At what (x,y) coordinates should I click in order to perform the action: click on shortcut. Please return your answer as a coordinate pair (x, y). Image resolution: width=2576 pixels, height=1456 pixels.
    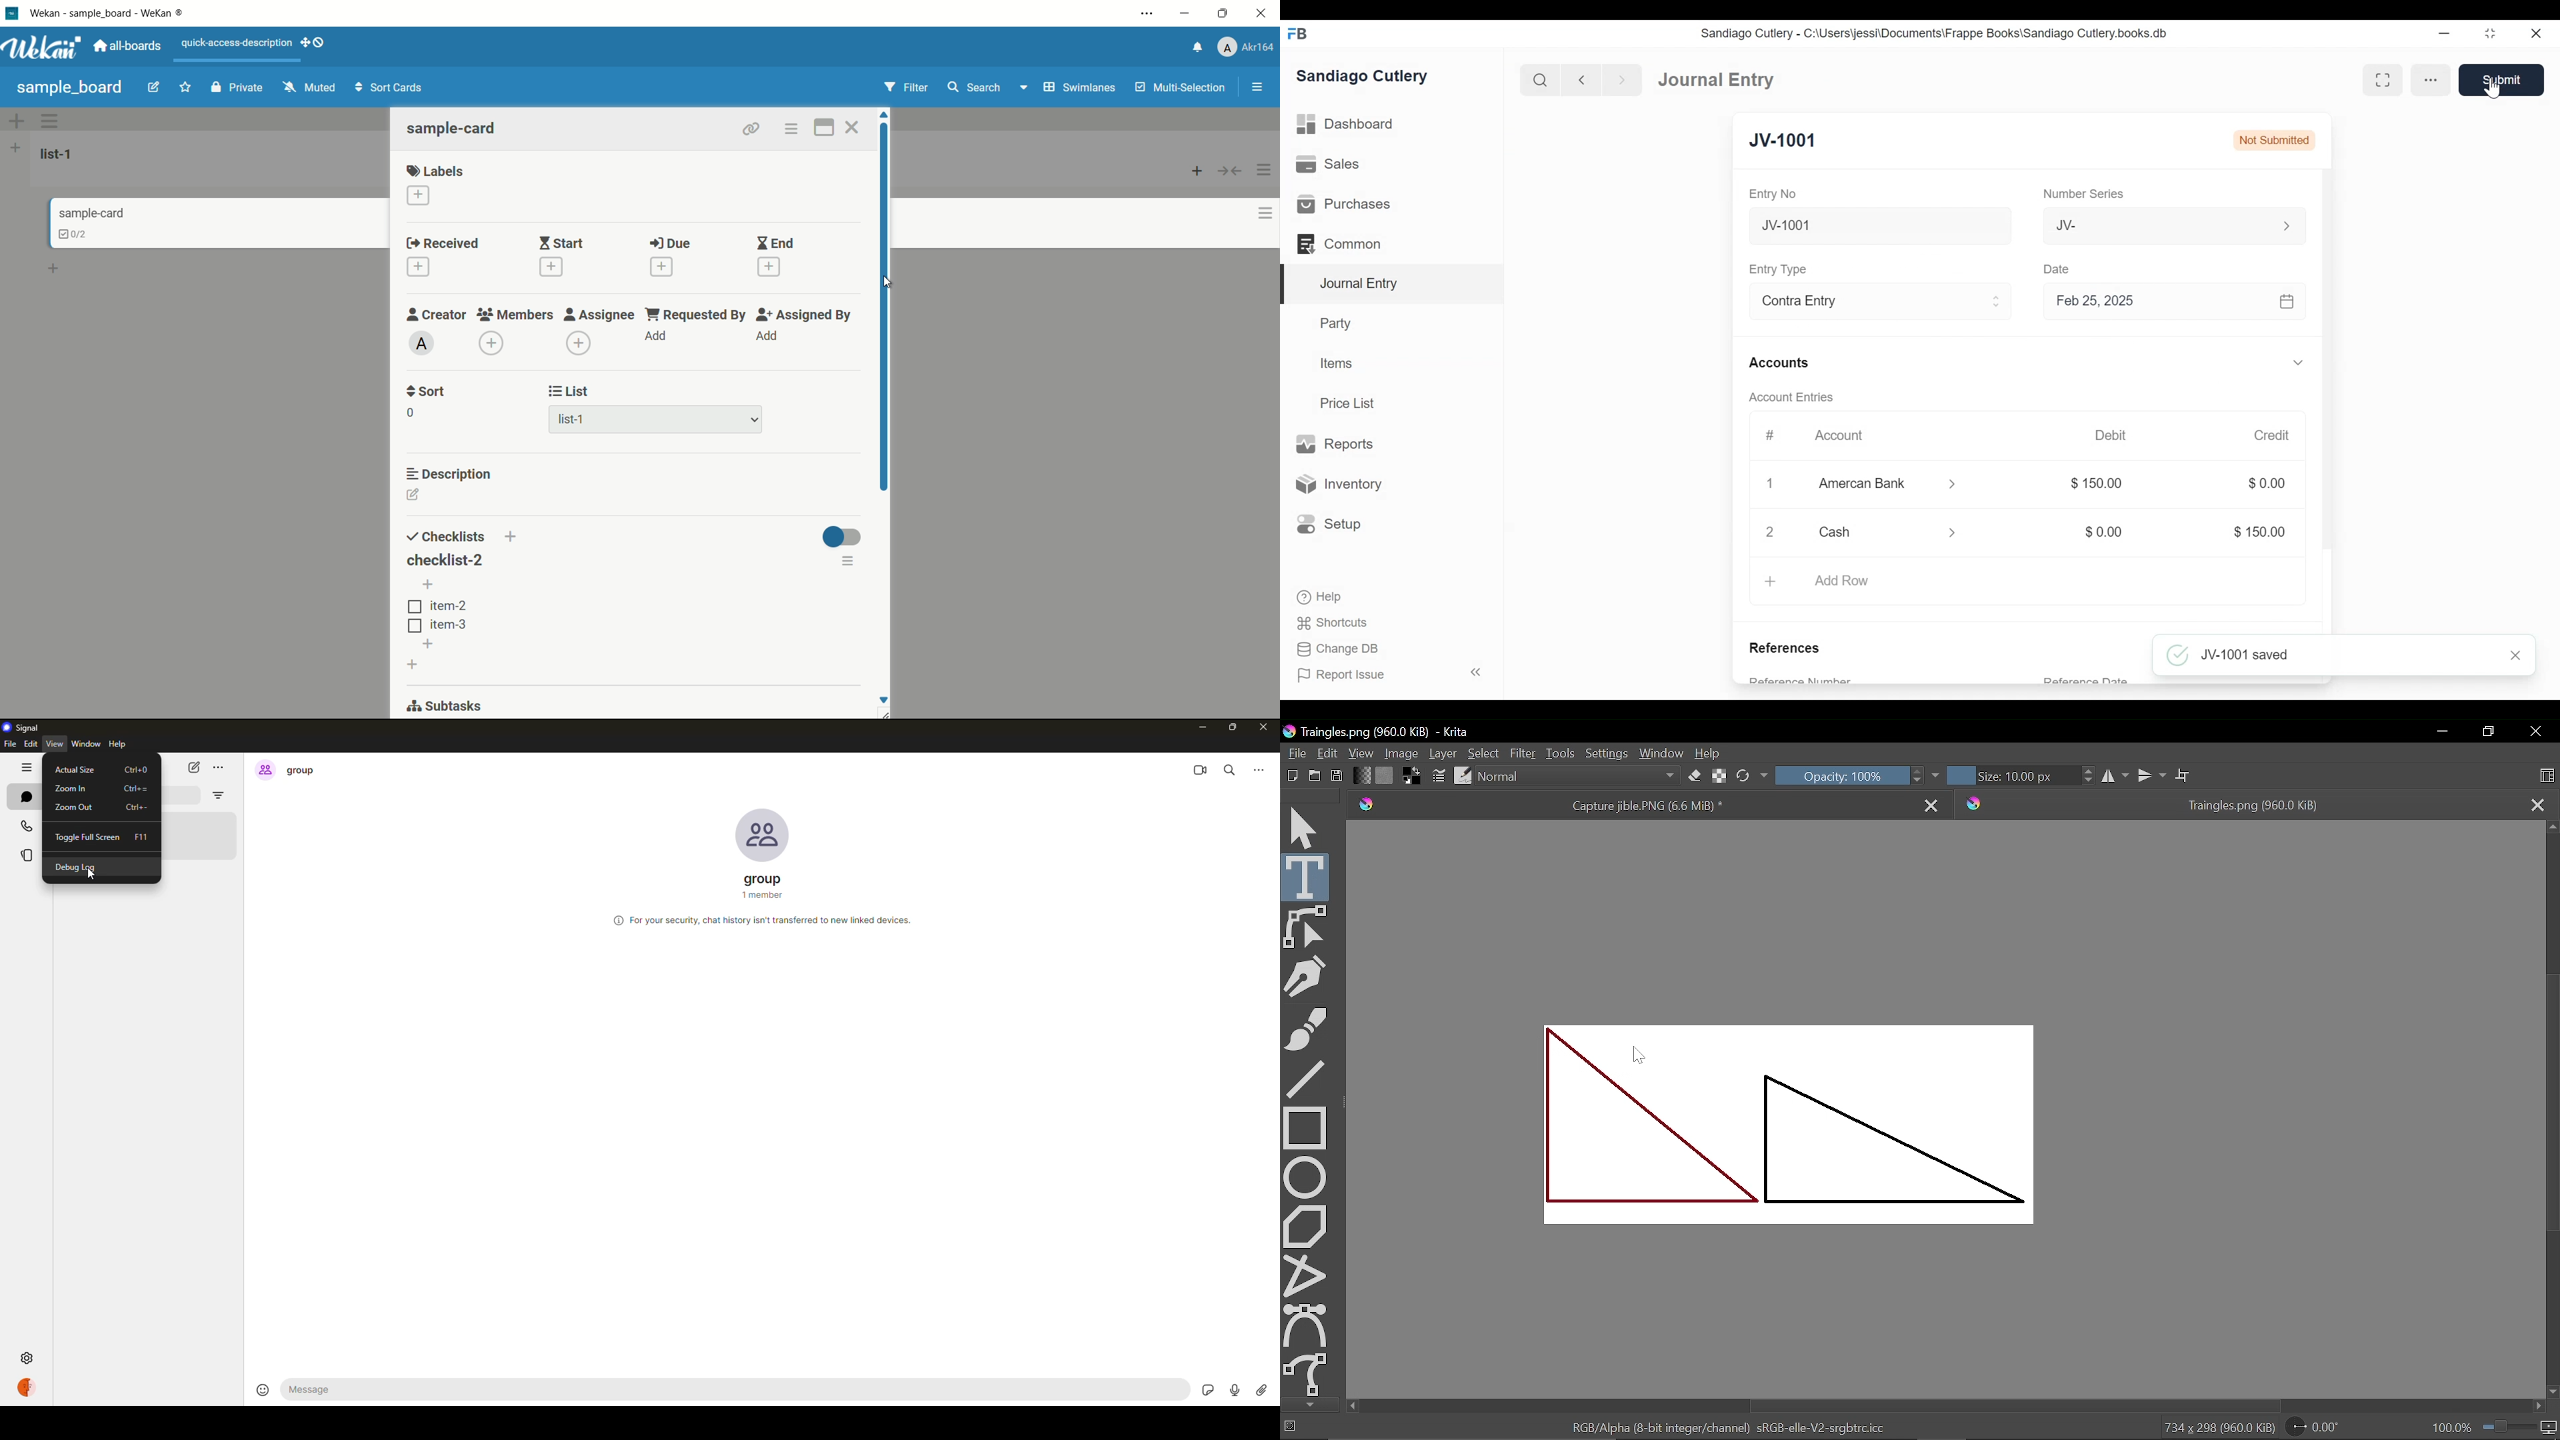
    Looking at the image, I should click on (135, 809).